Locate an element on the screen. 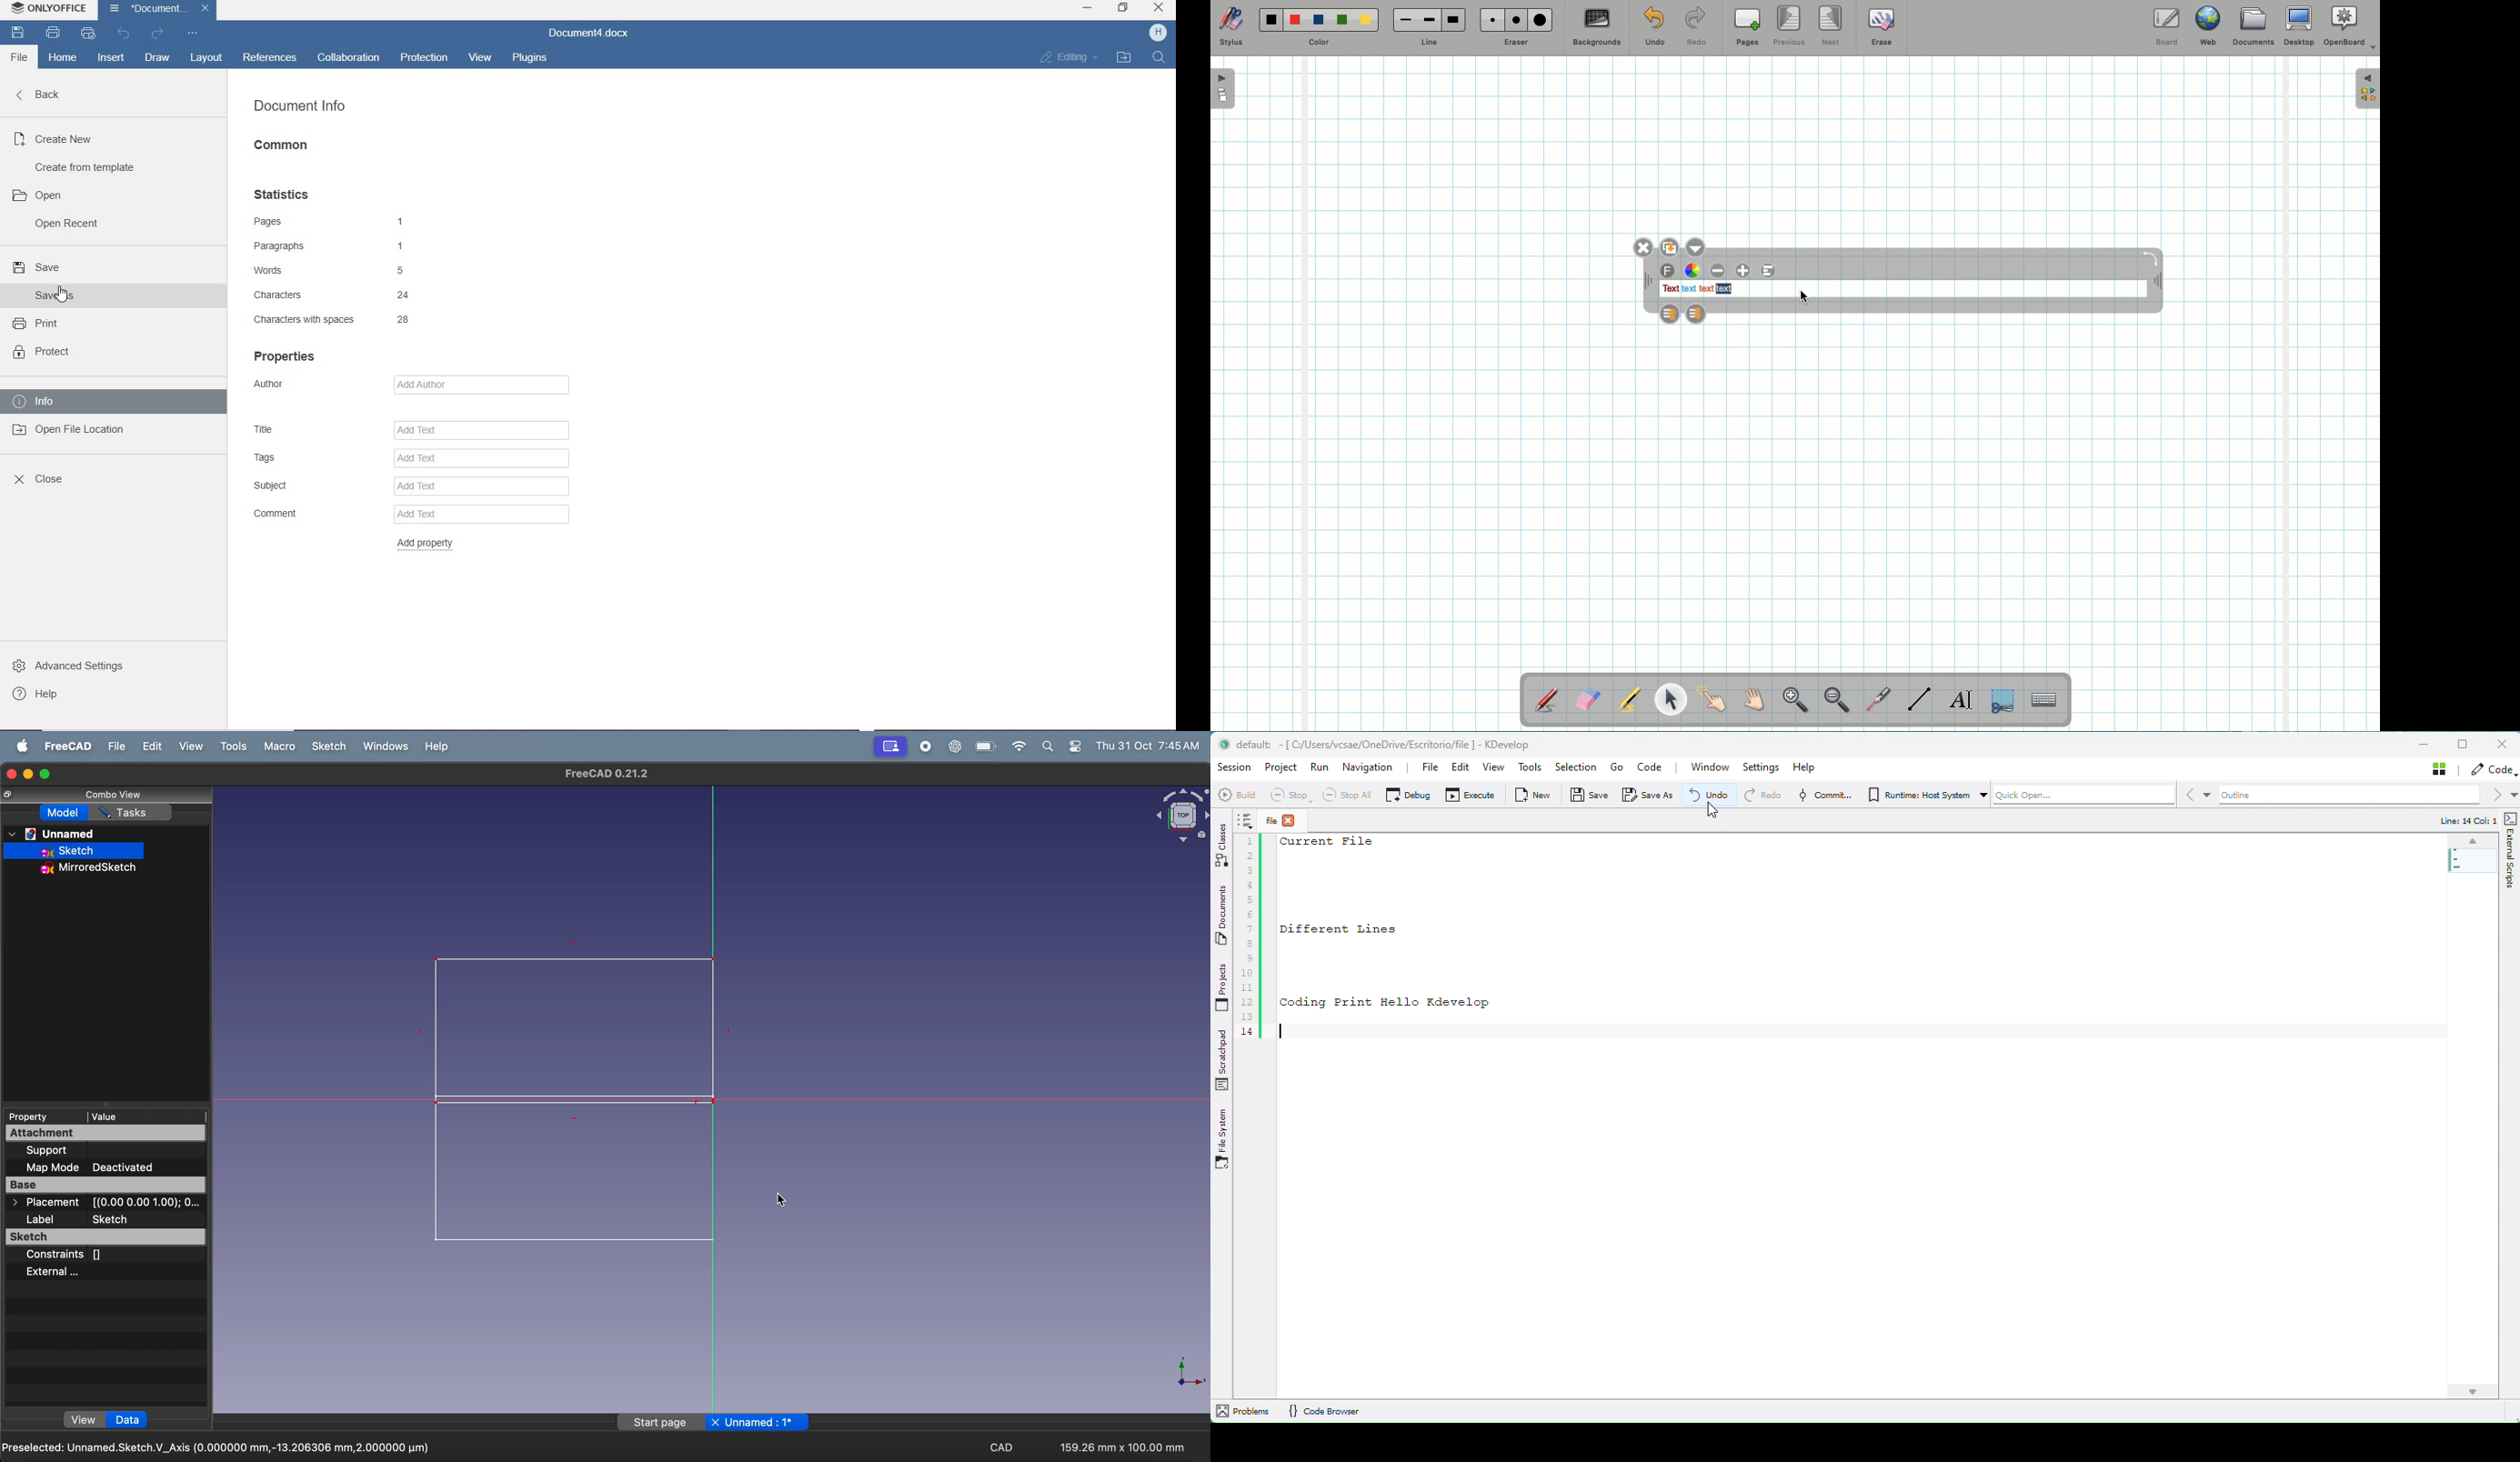 Image resolution: width=2520 pixels, height=1484 pixels. close is located at coordinates (38, 478).